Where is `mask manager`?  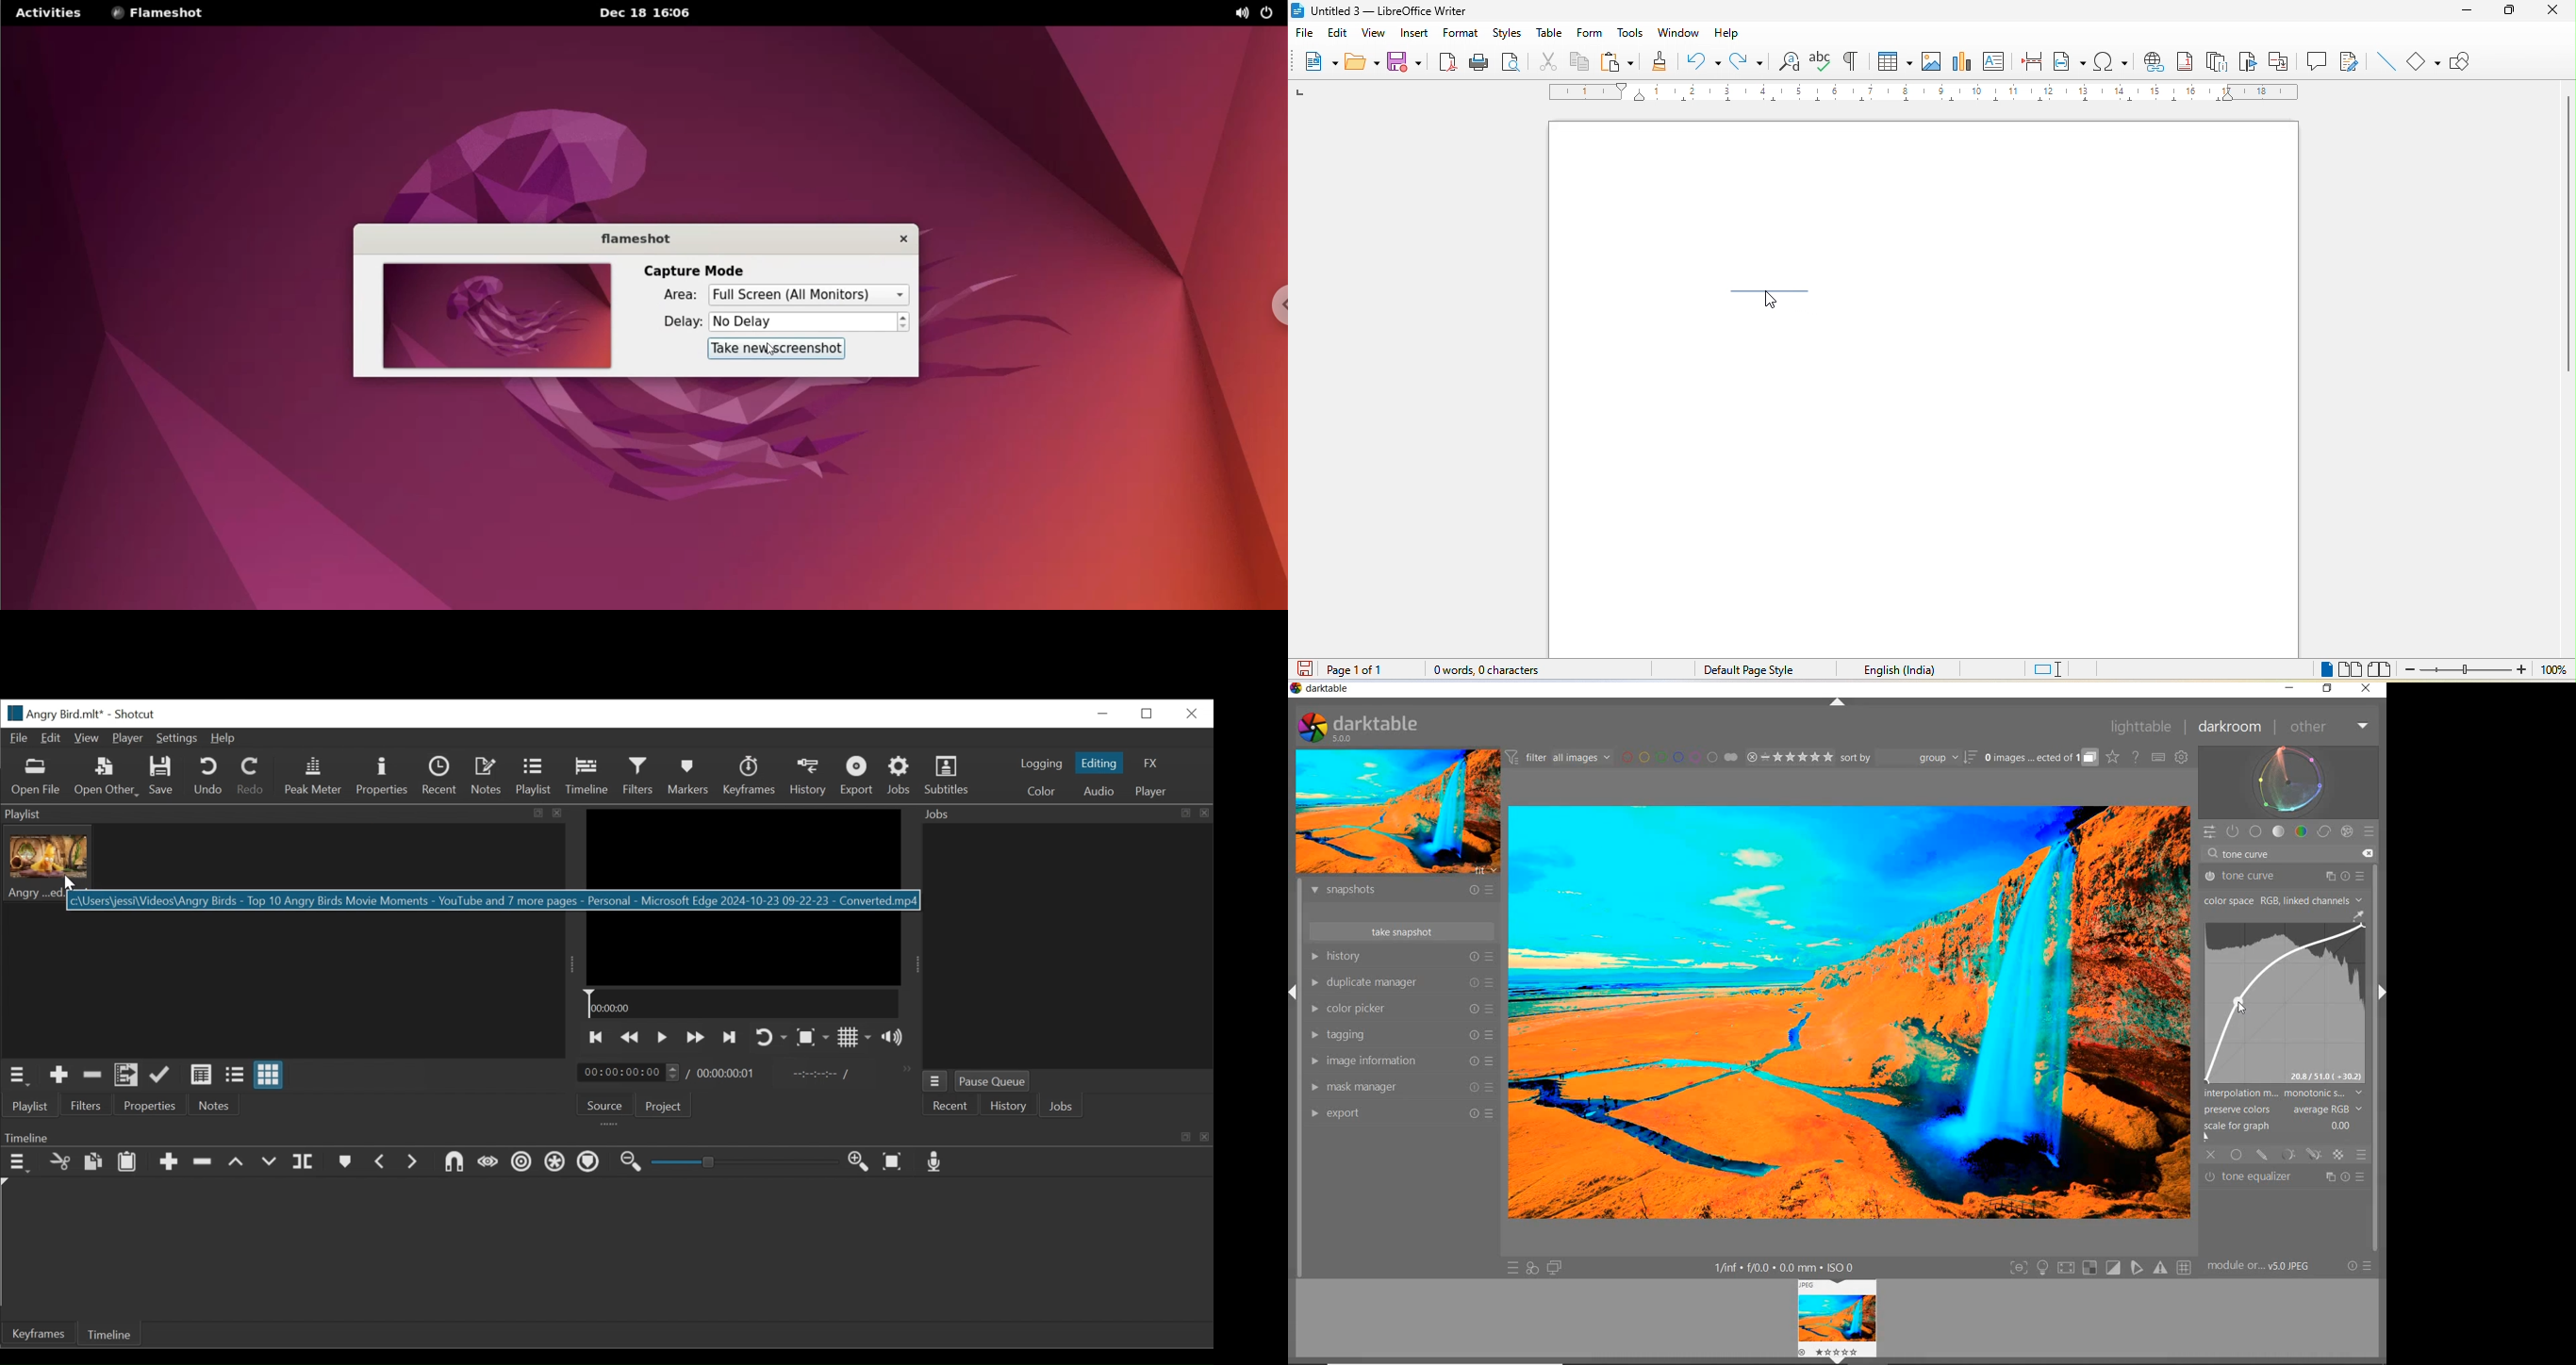
mask manager is located at coordinates (1402, 1088).